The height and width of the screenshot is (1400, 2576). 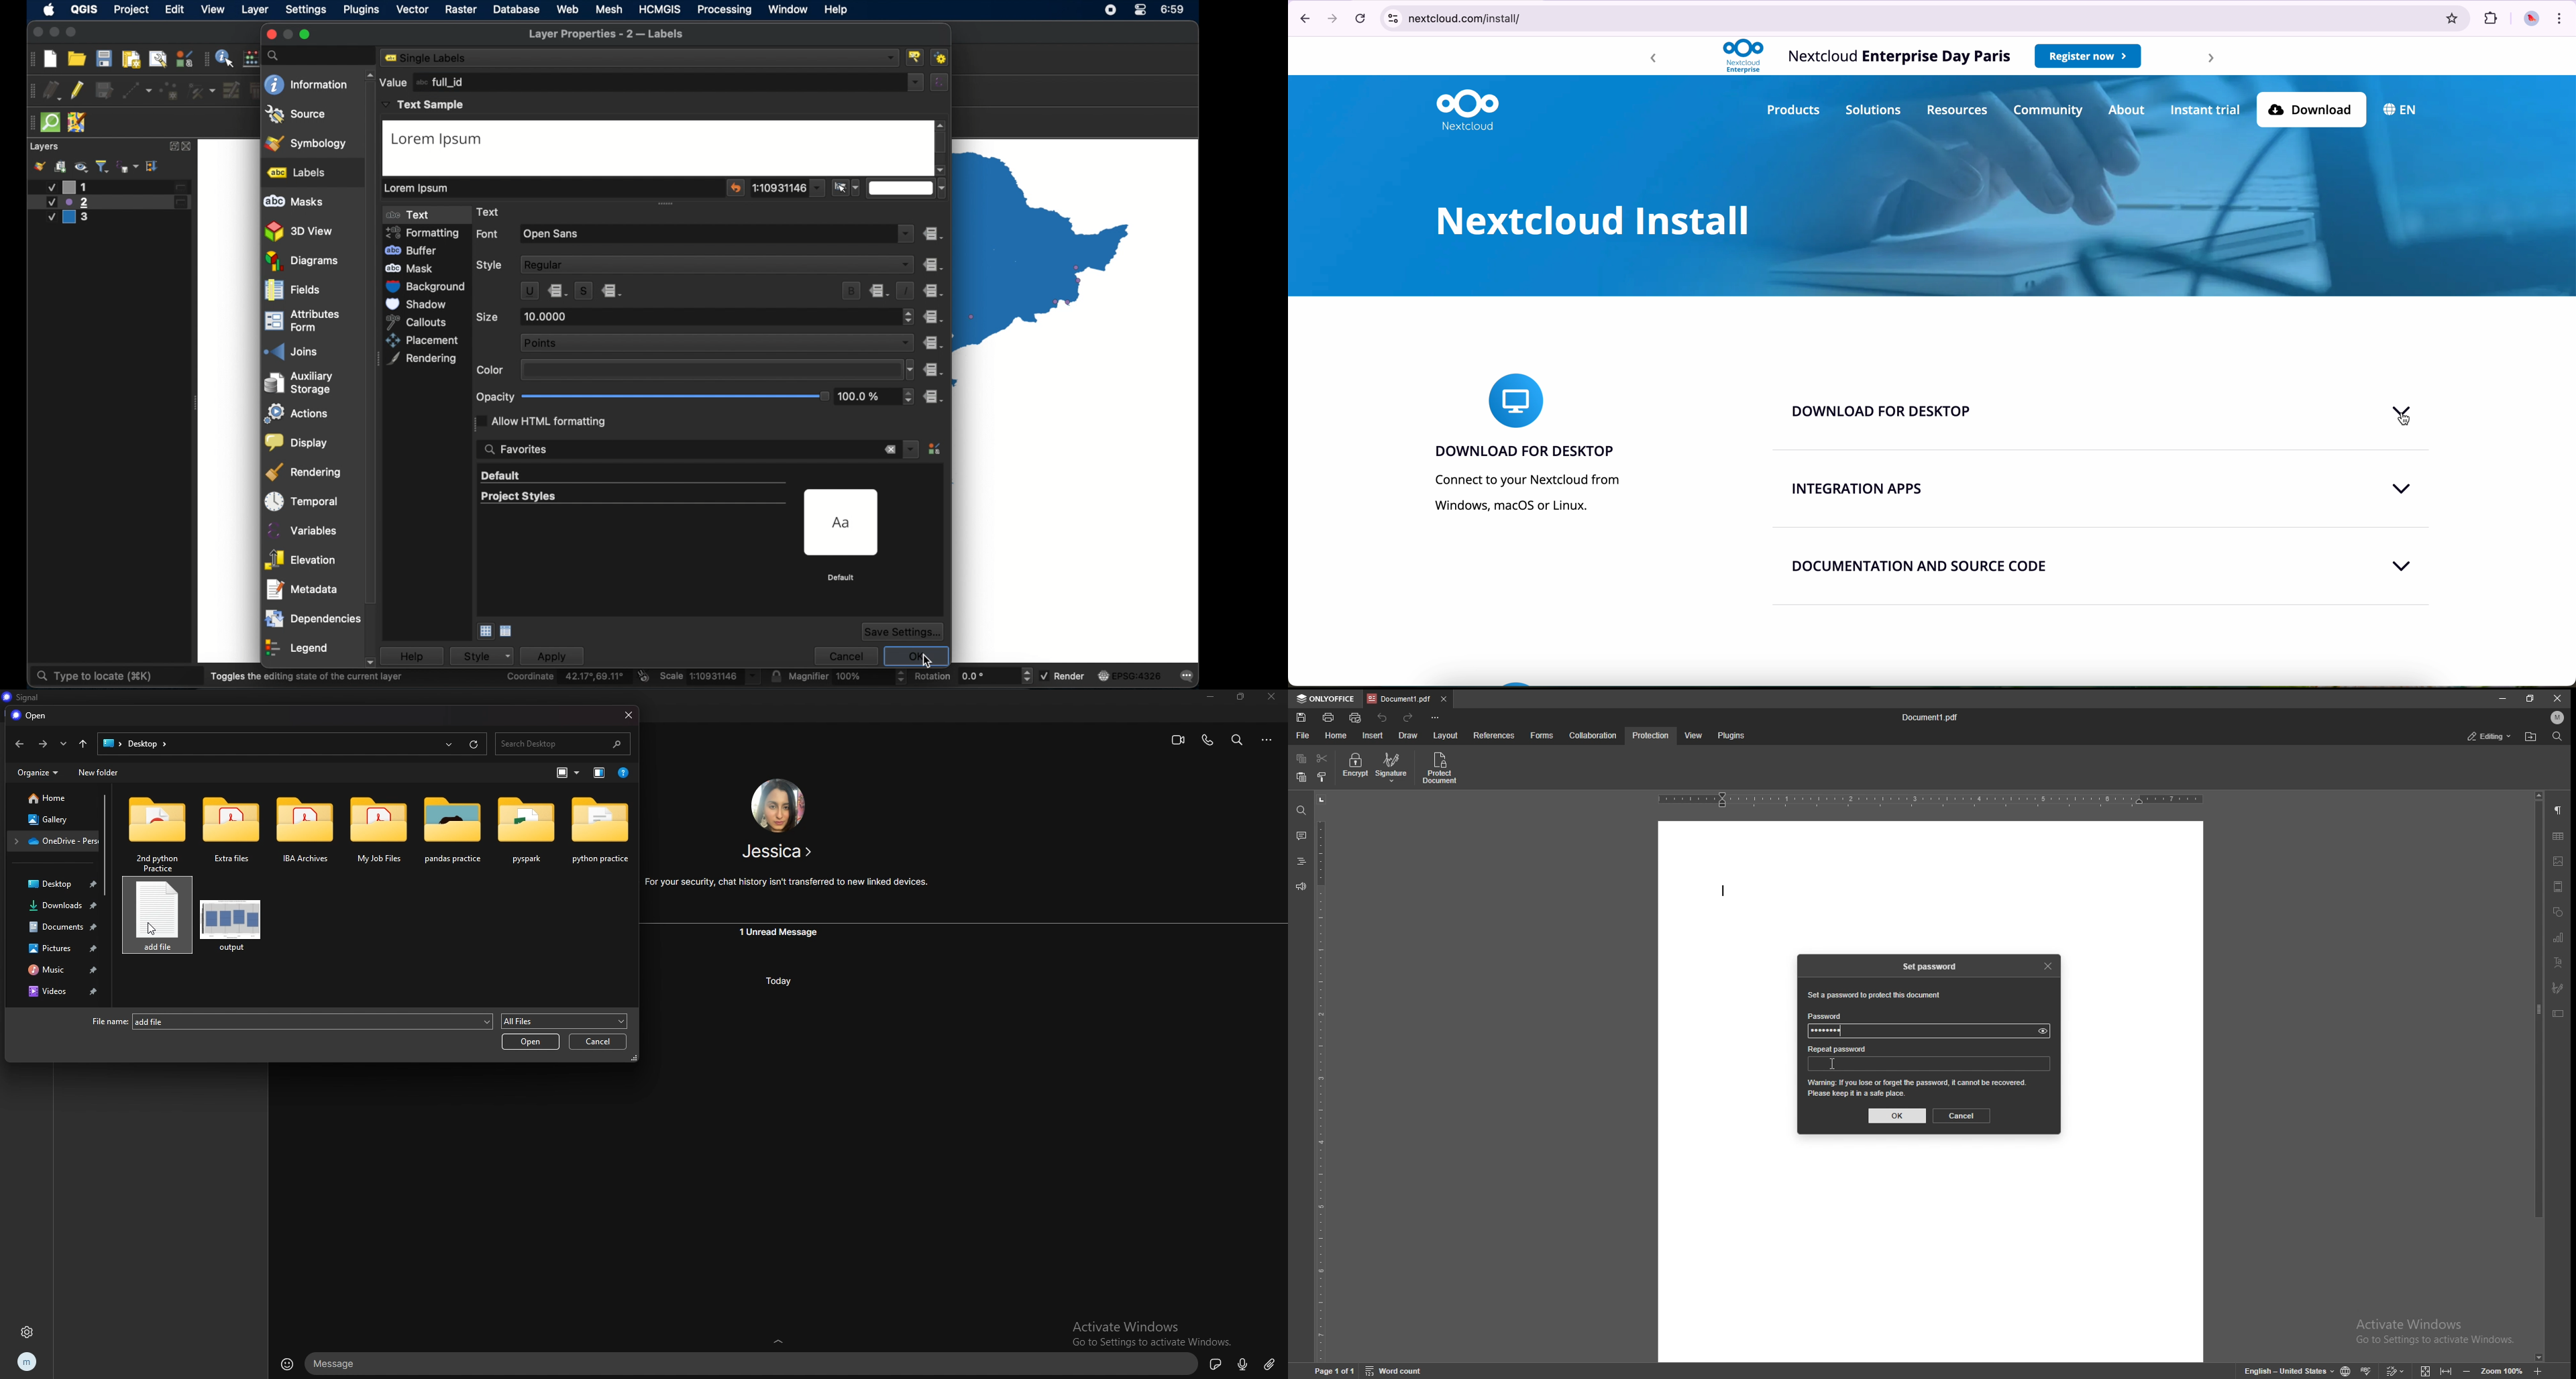 I want to click on favorites, so click(x=2453, y=18).